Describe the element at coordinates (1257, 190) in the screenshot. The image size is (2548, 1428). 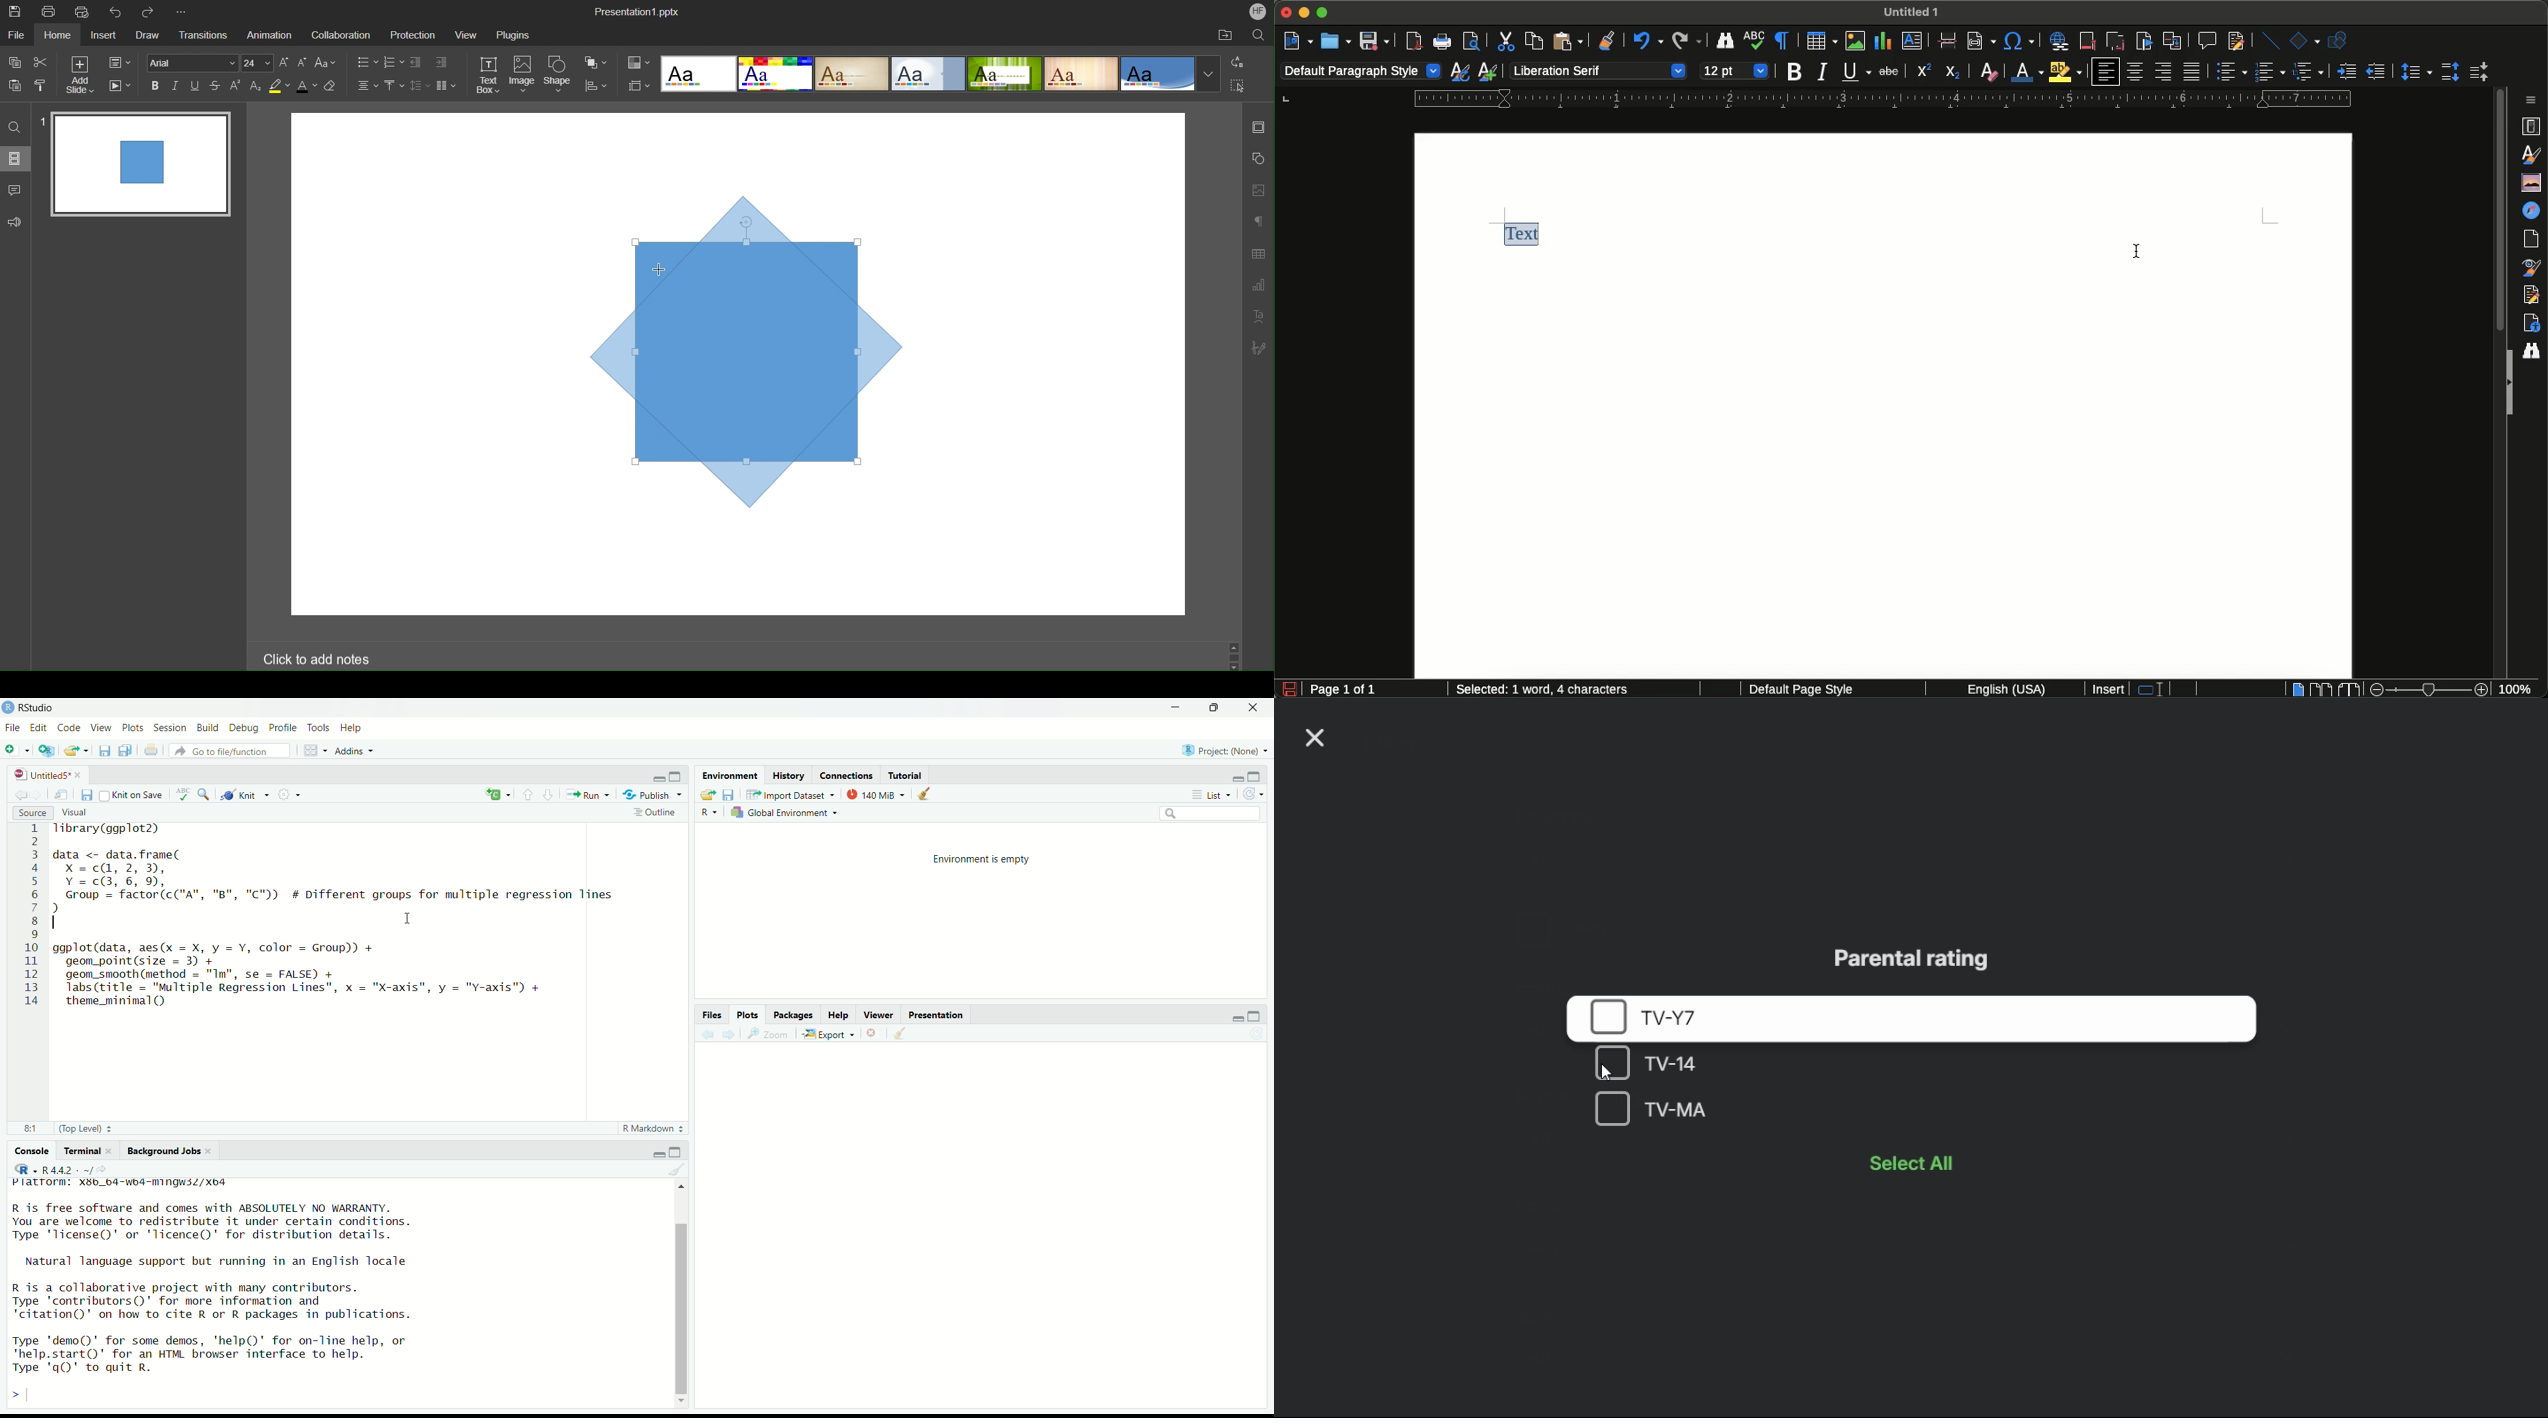
I see `Image Settings` at that location.